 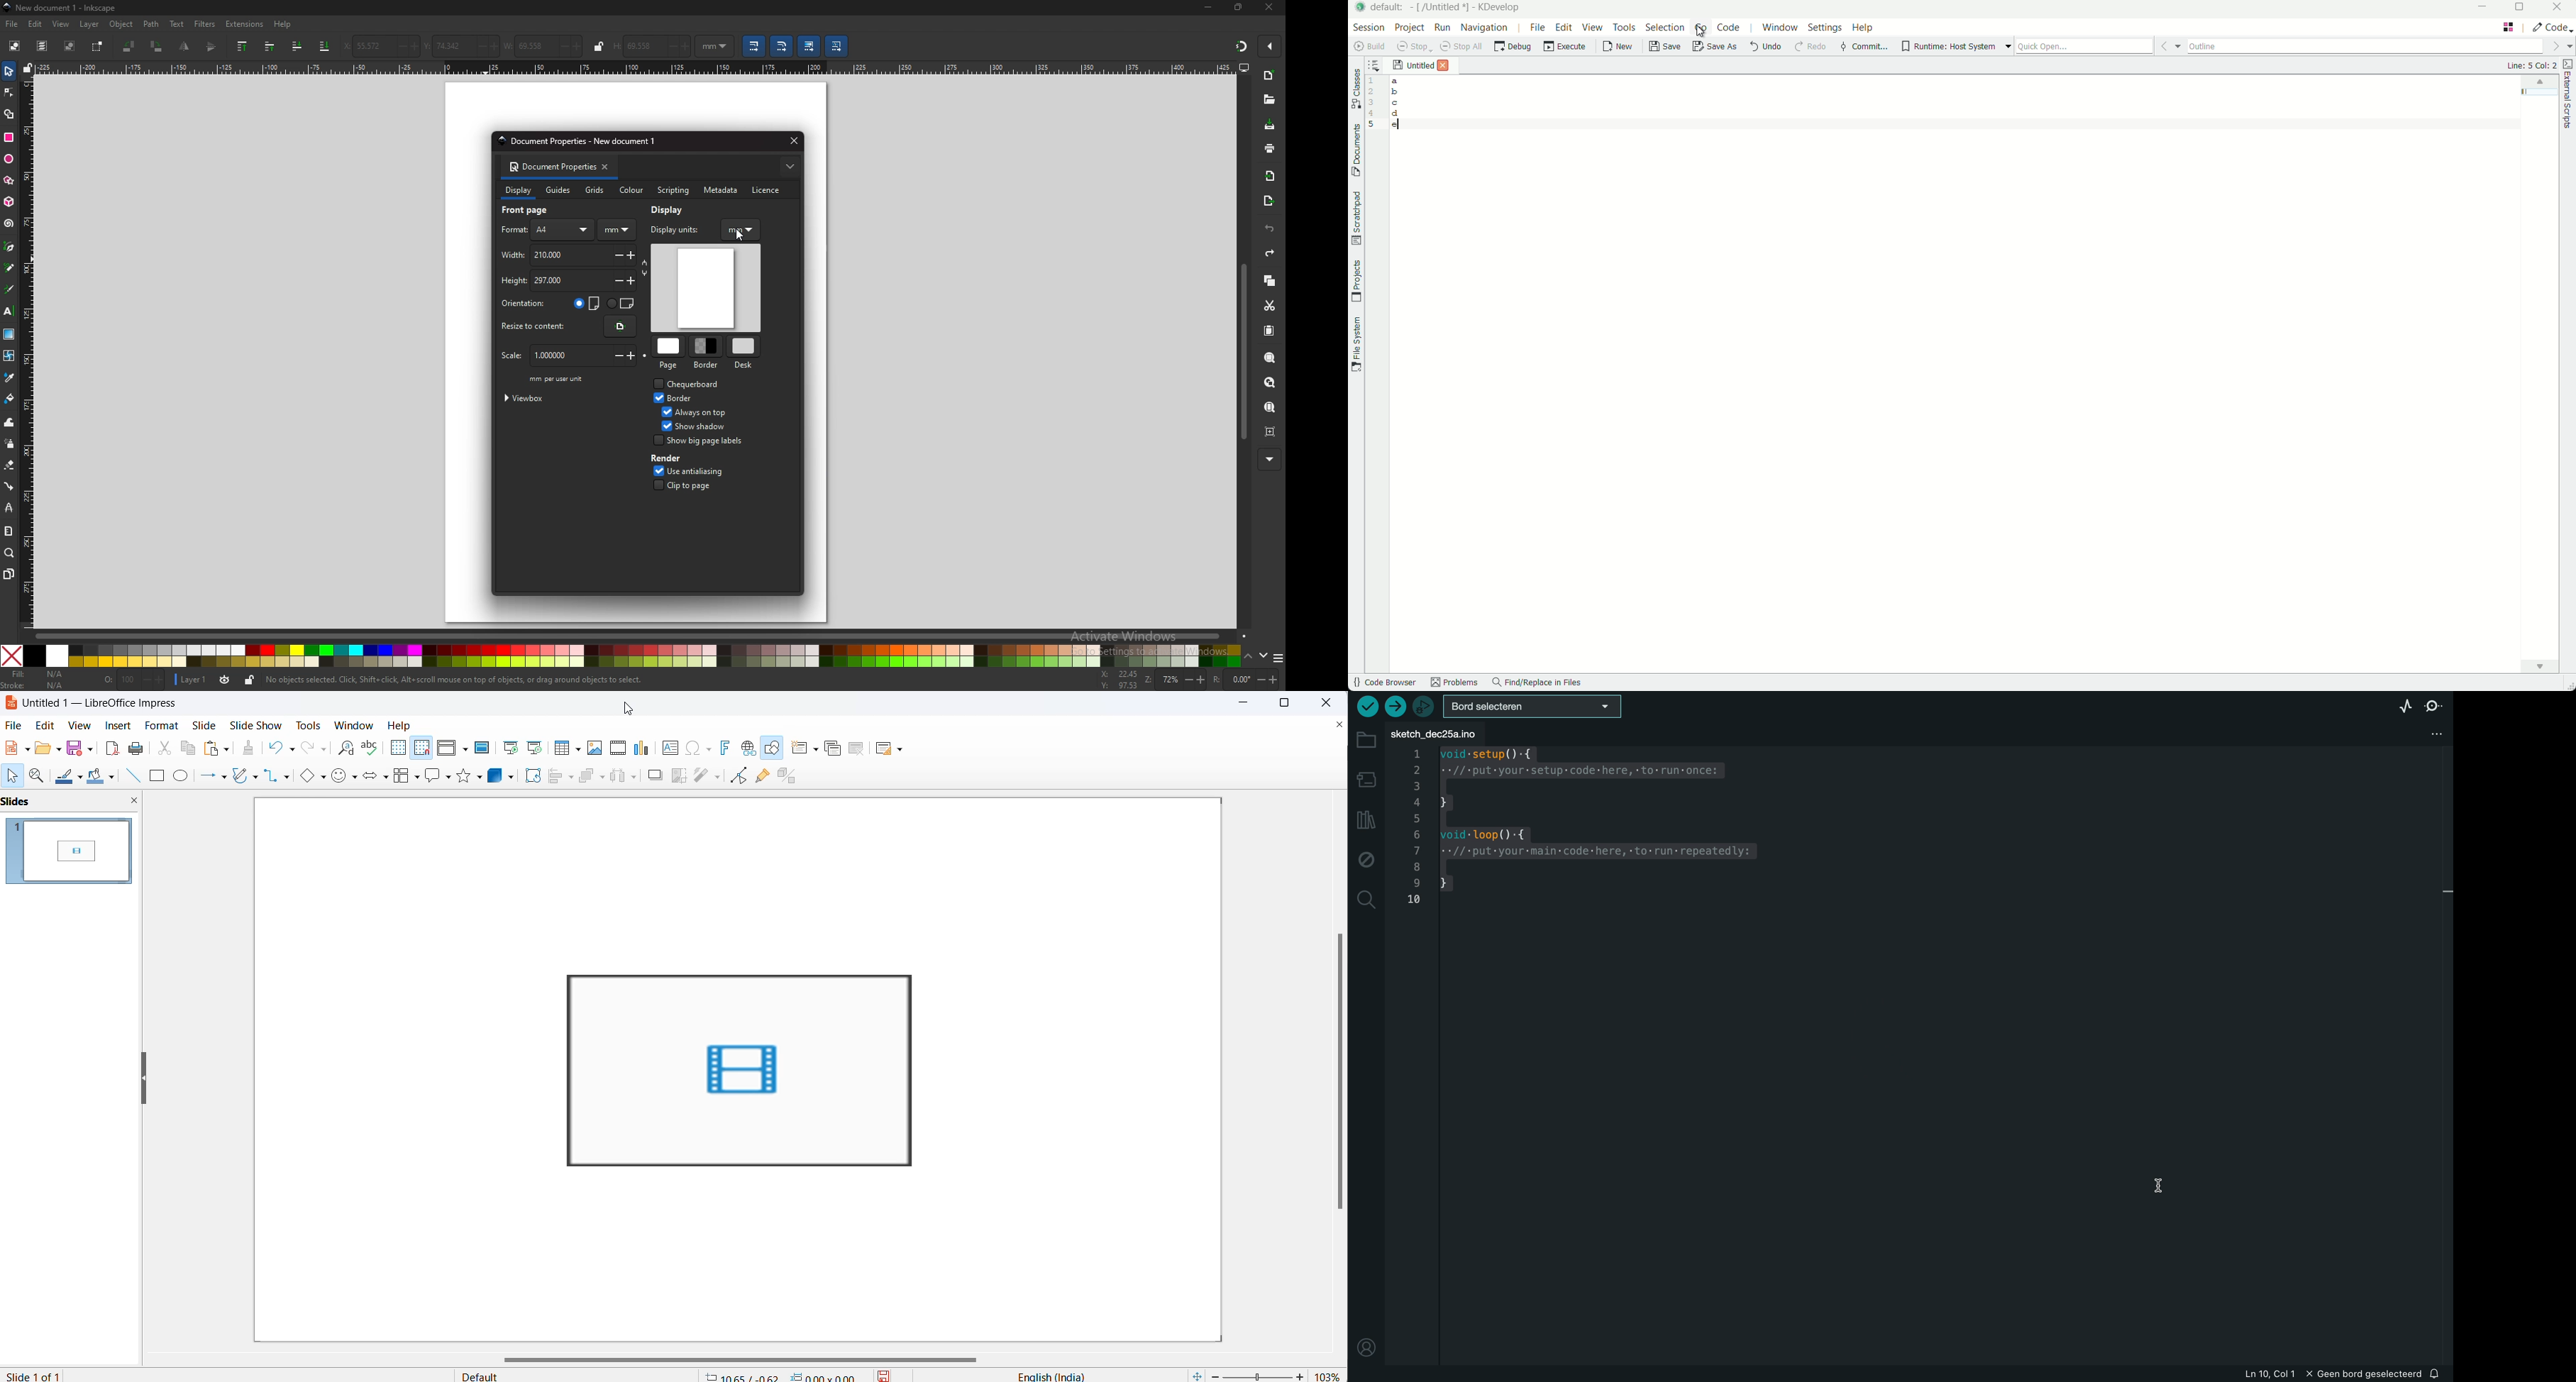 What do you see at coordinates (1239, 8) in the screenshot?
I see `maximize` at bounding box center [1239, 8].